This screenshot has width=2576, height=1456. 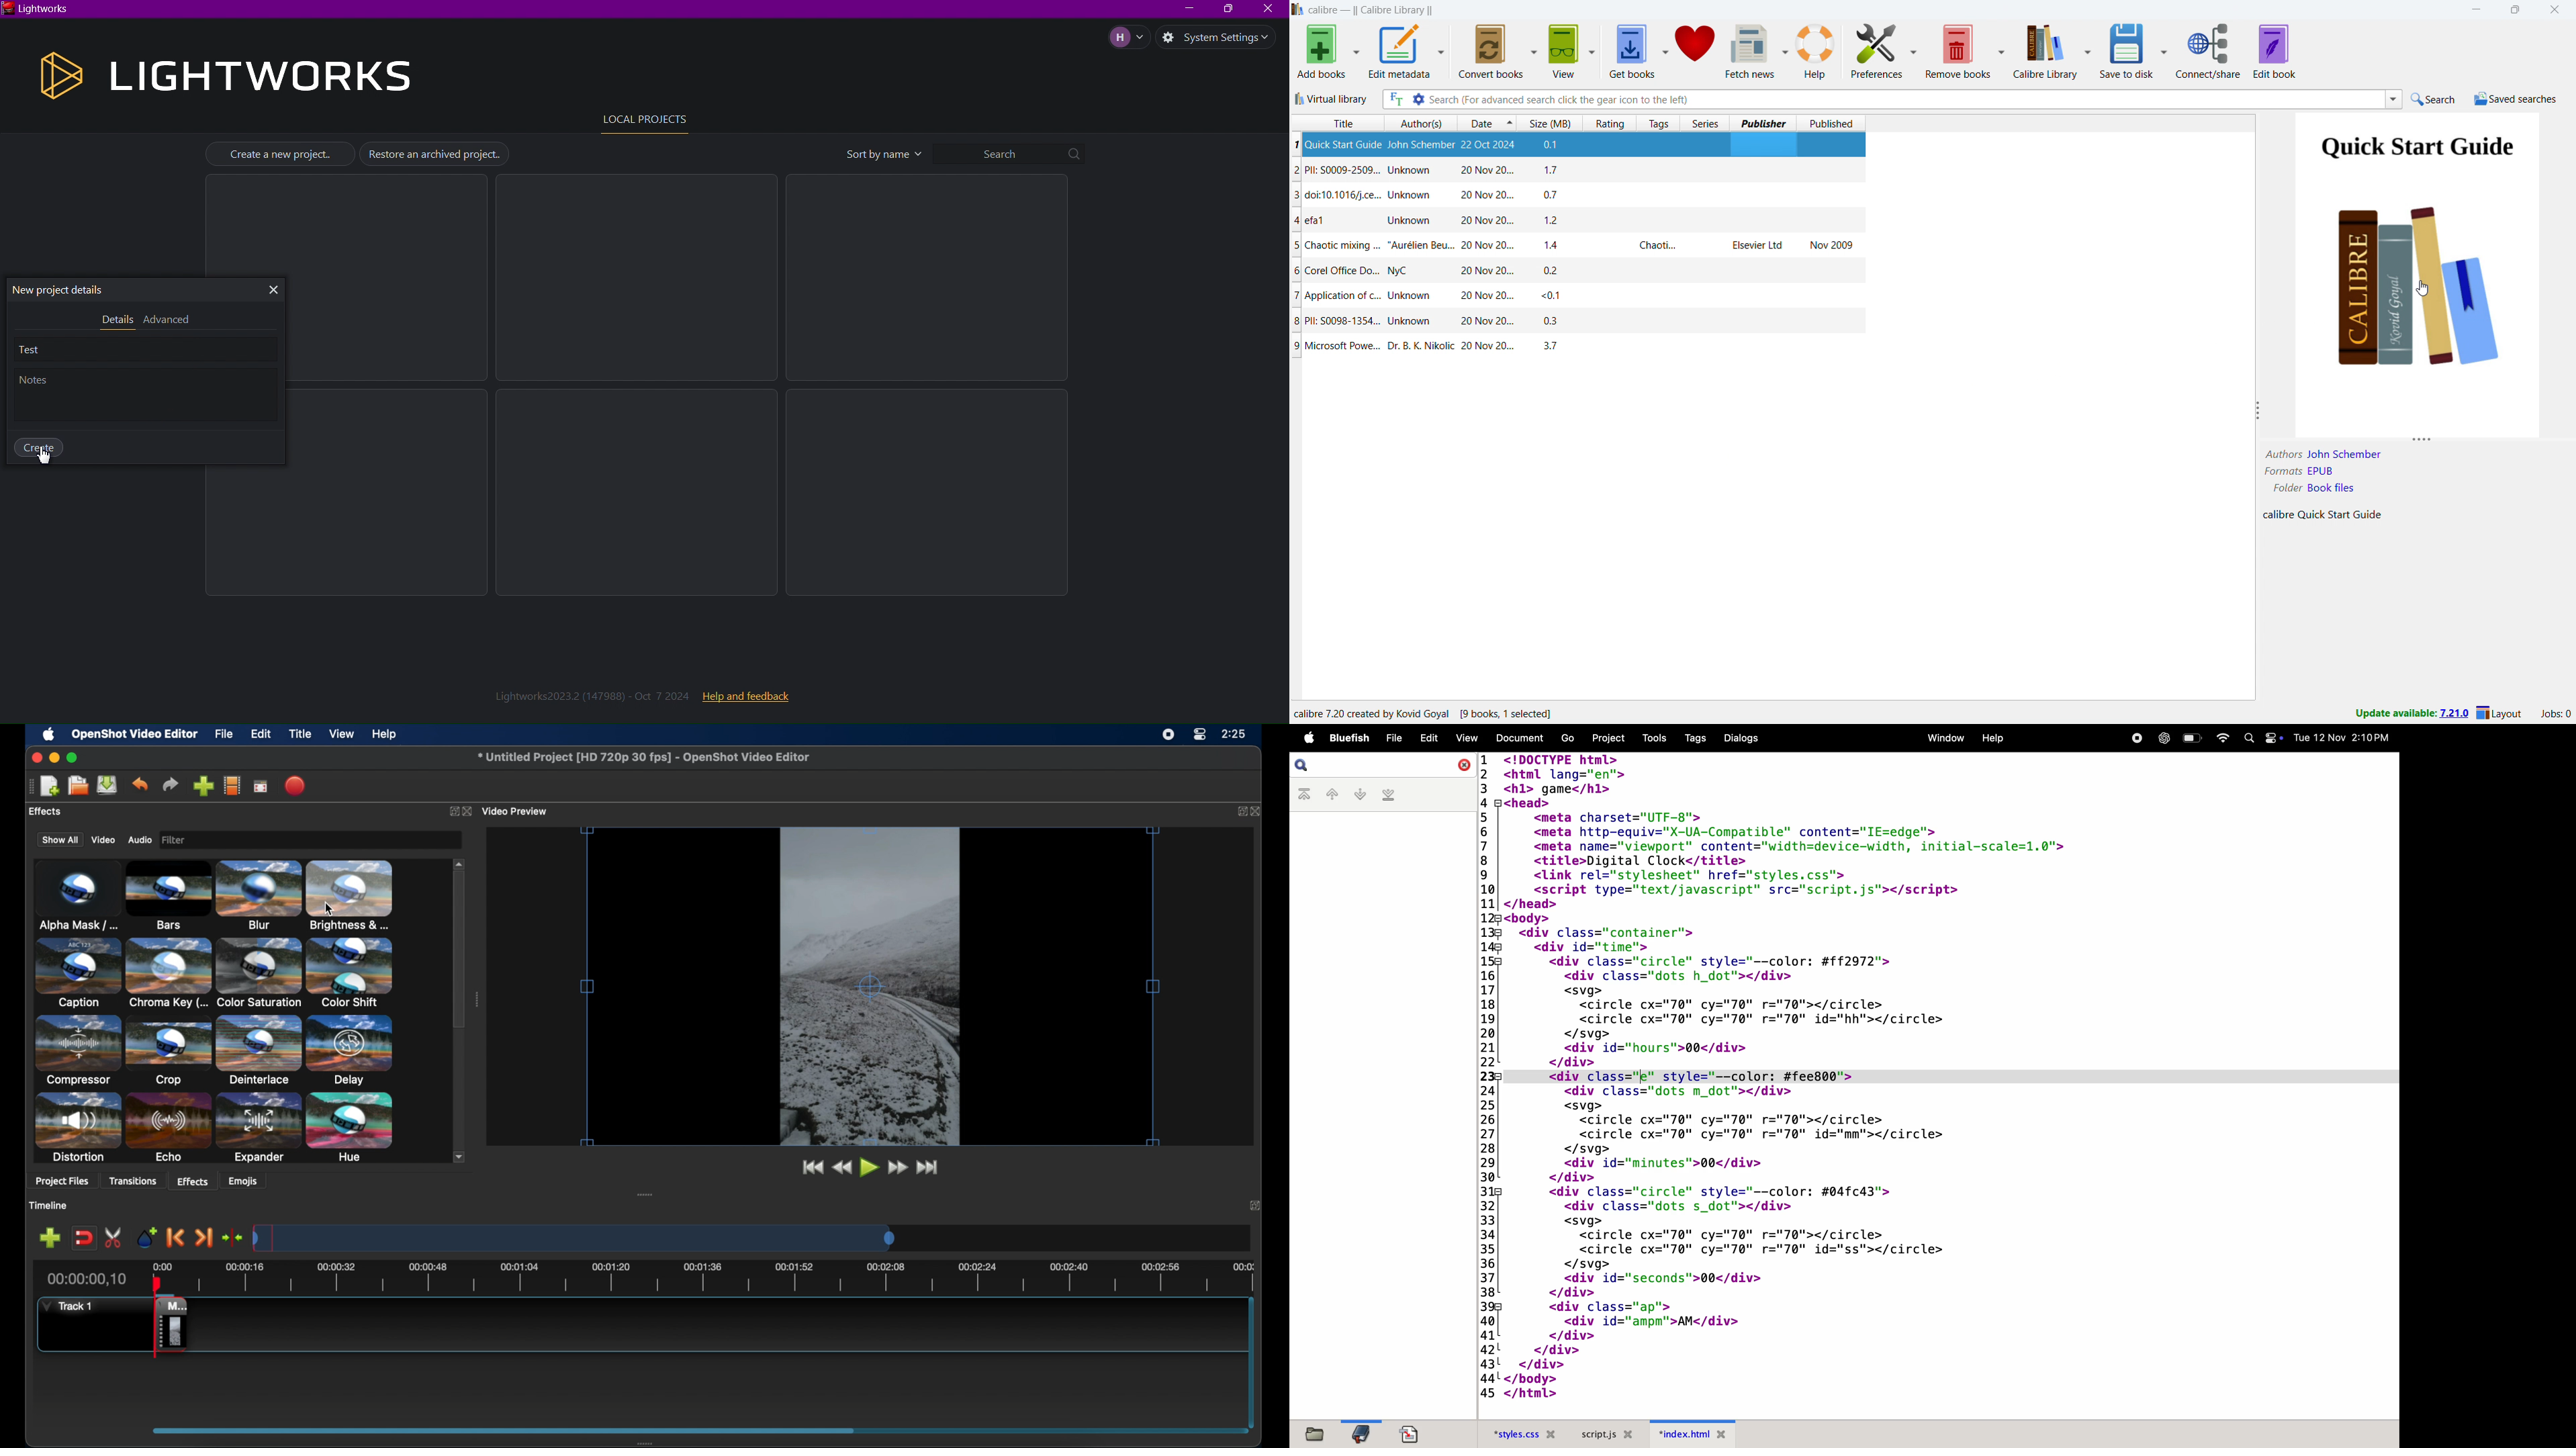 I want to click on active jobs, so click(x=2556, y=715).